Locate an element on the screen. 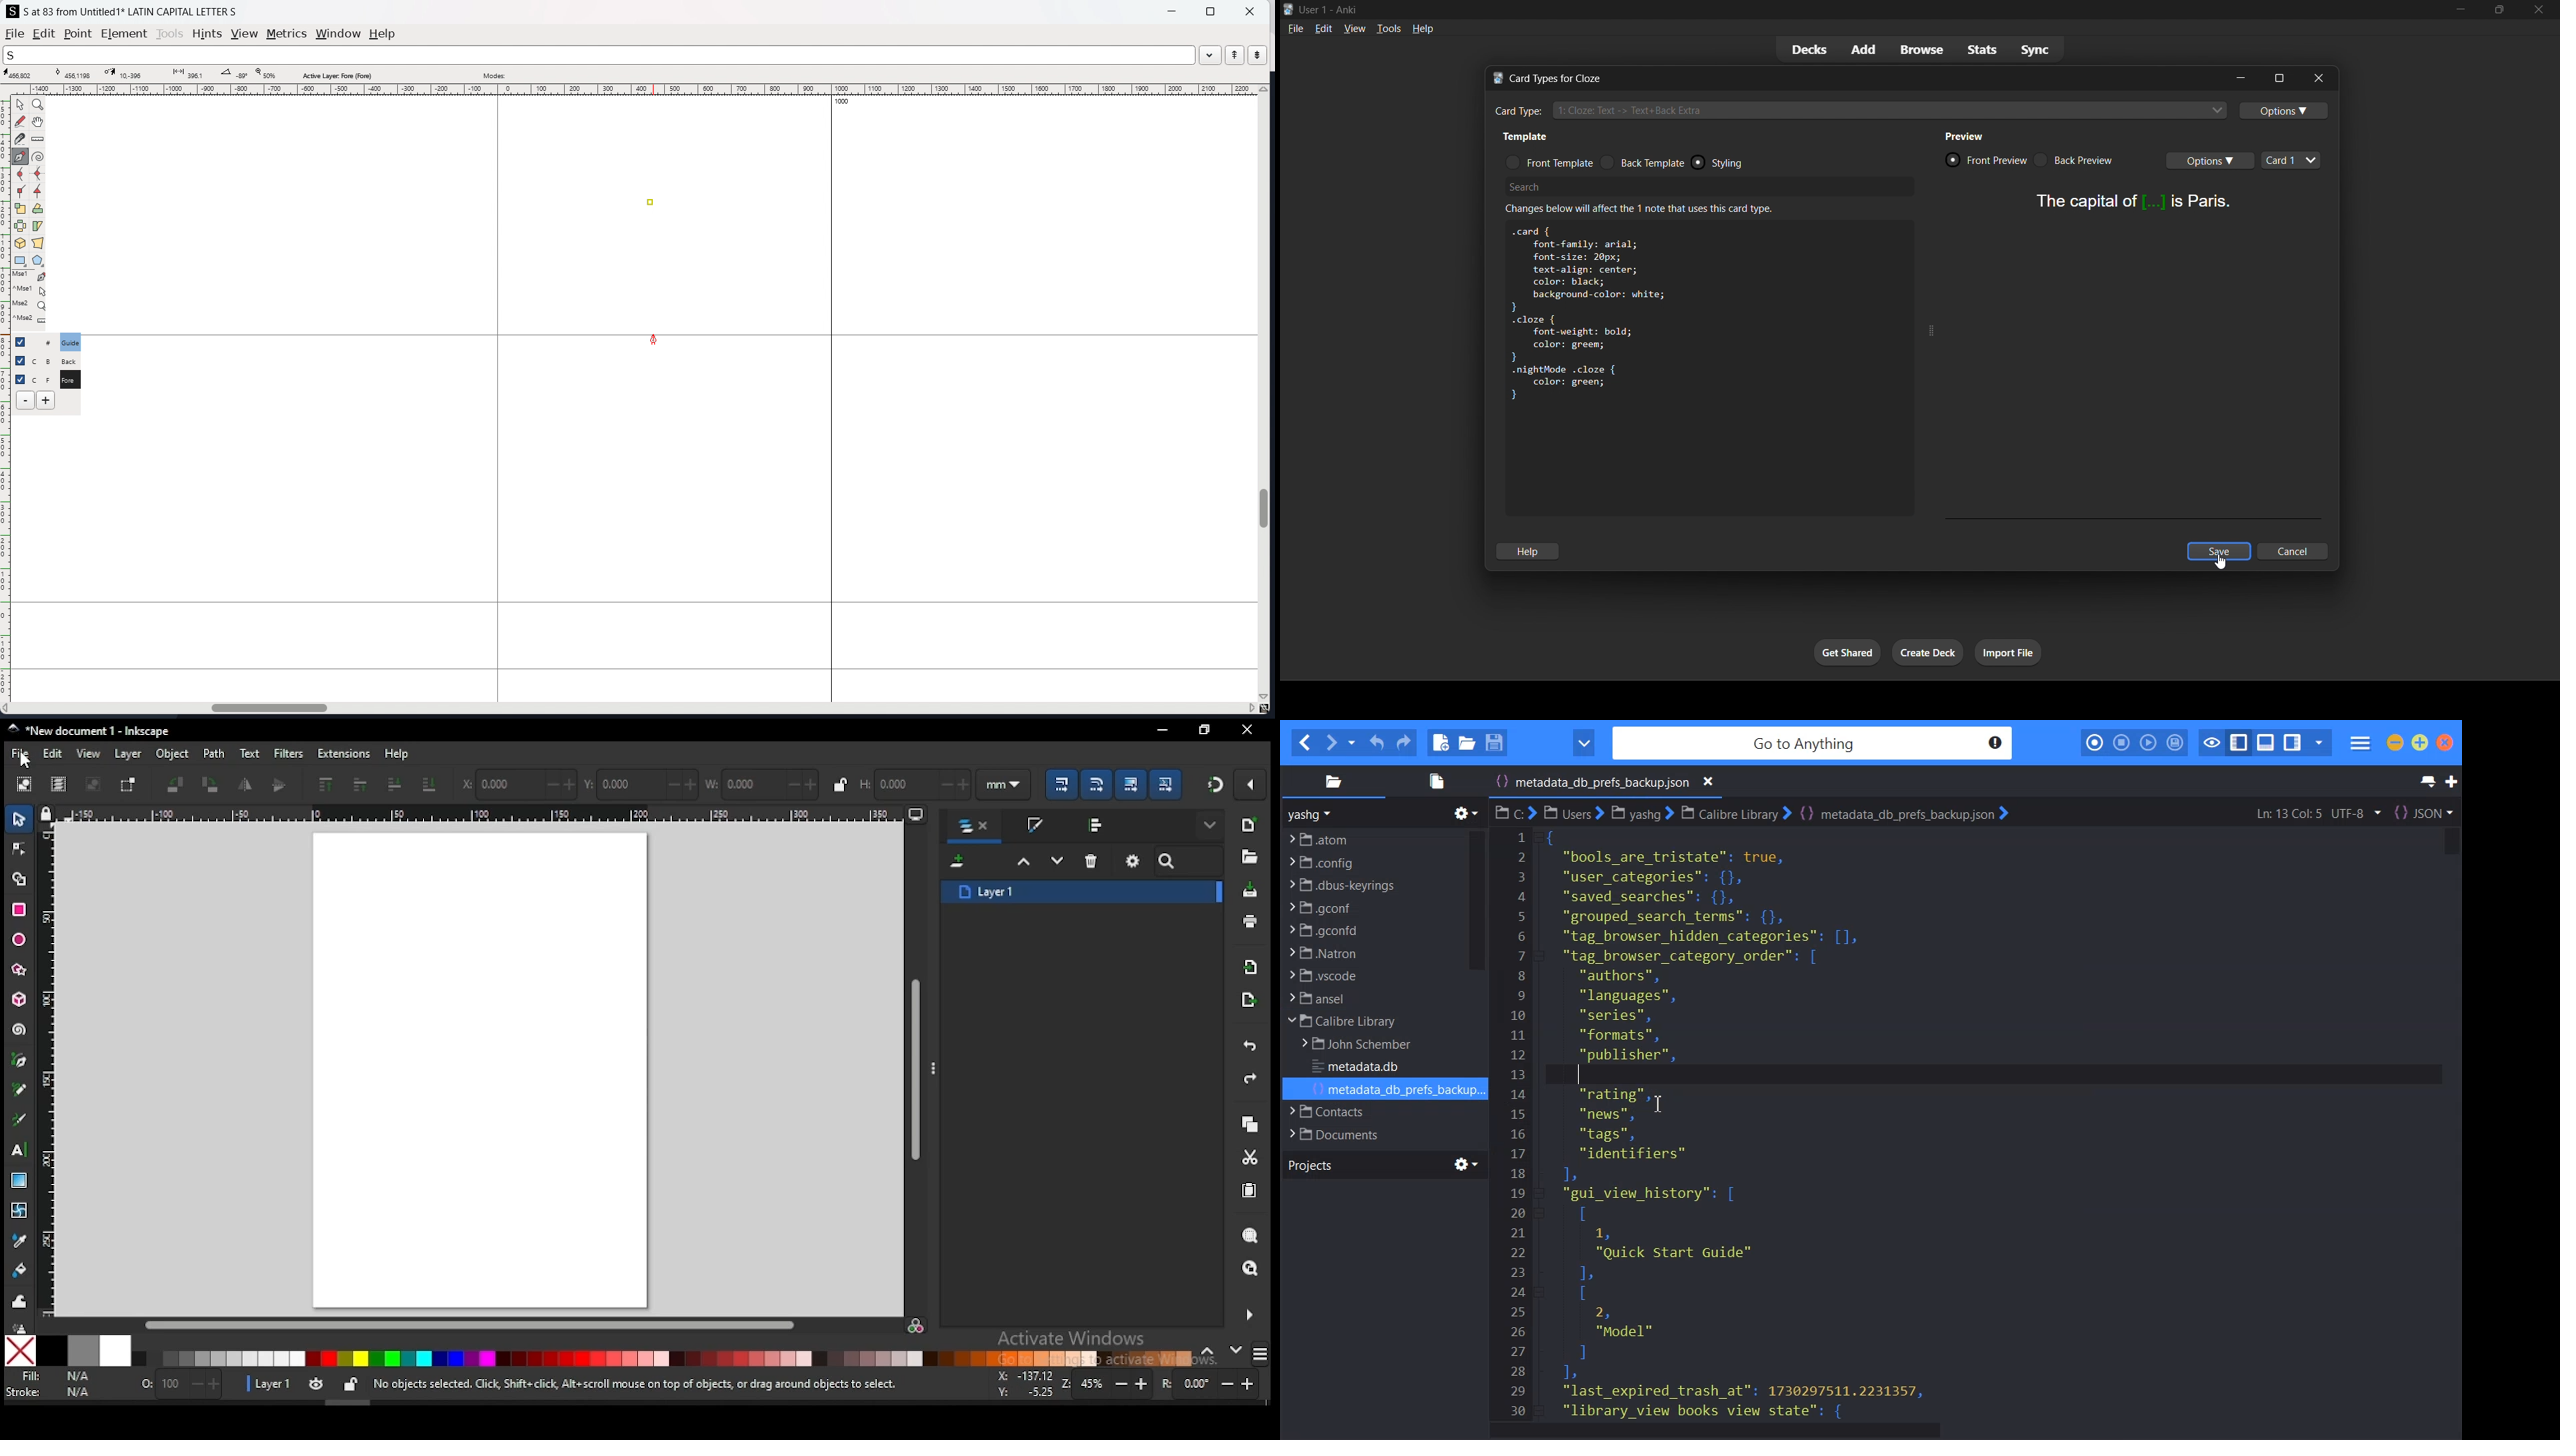 The image size is (2576, 1456). icon and filename is located at coordinates (90, 731).